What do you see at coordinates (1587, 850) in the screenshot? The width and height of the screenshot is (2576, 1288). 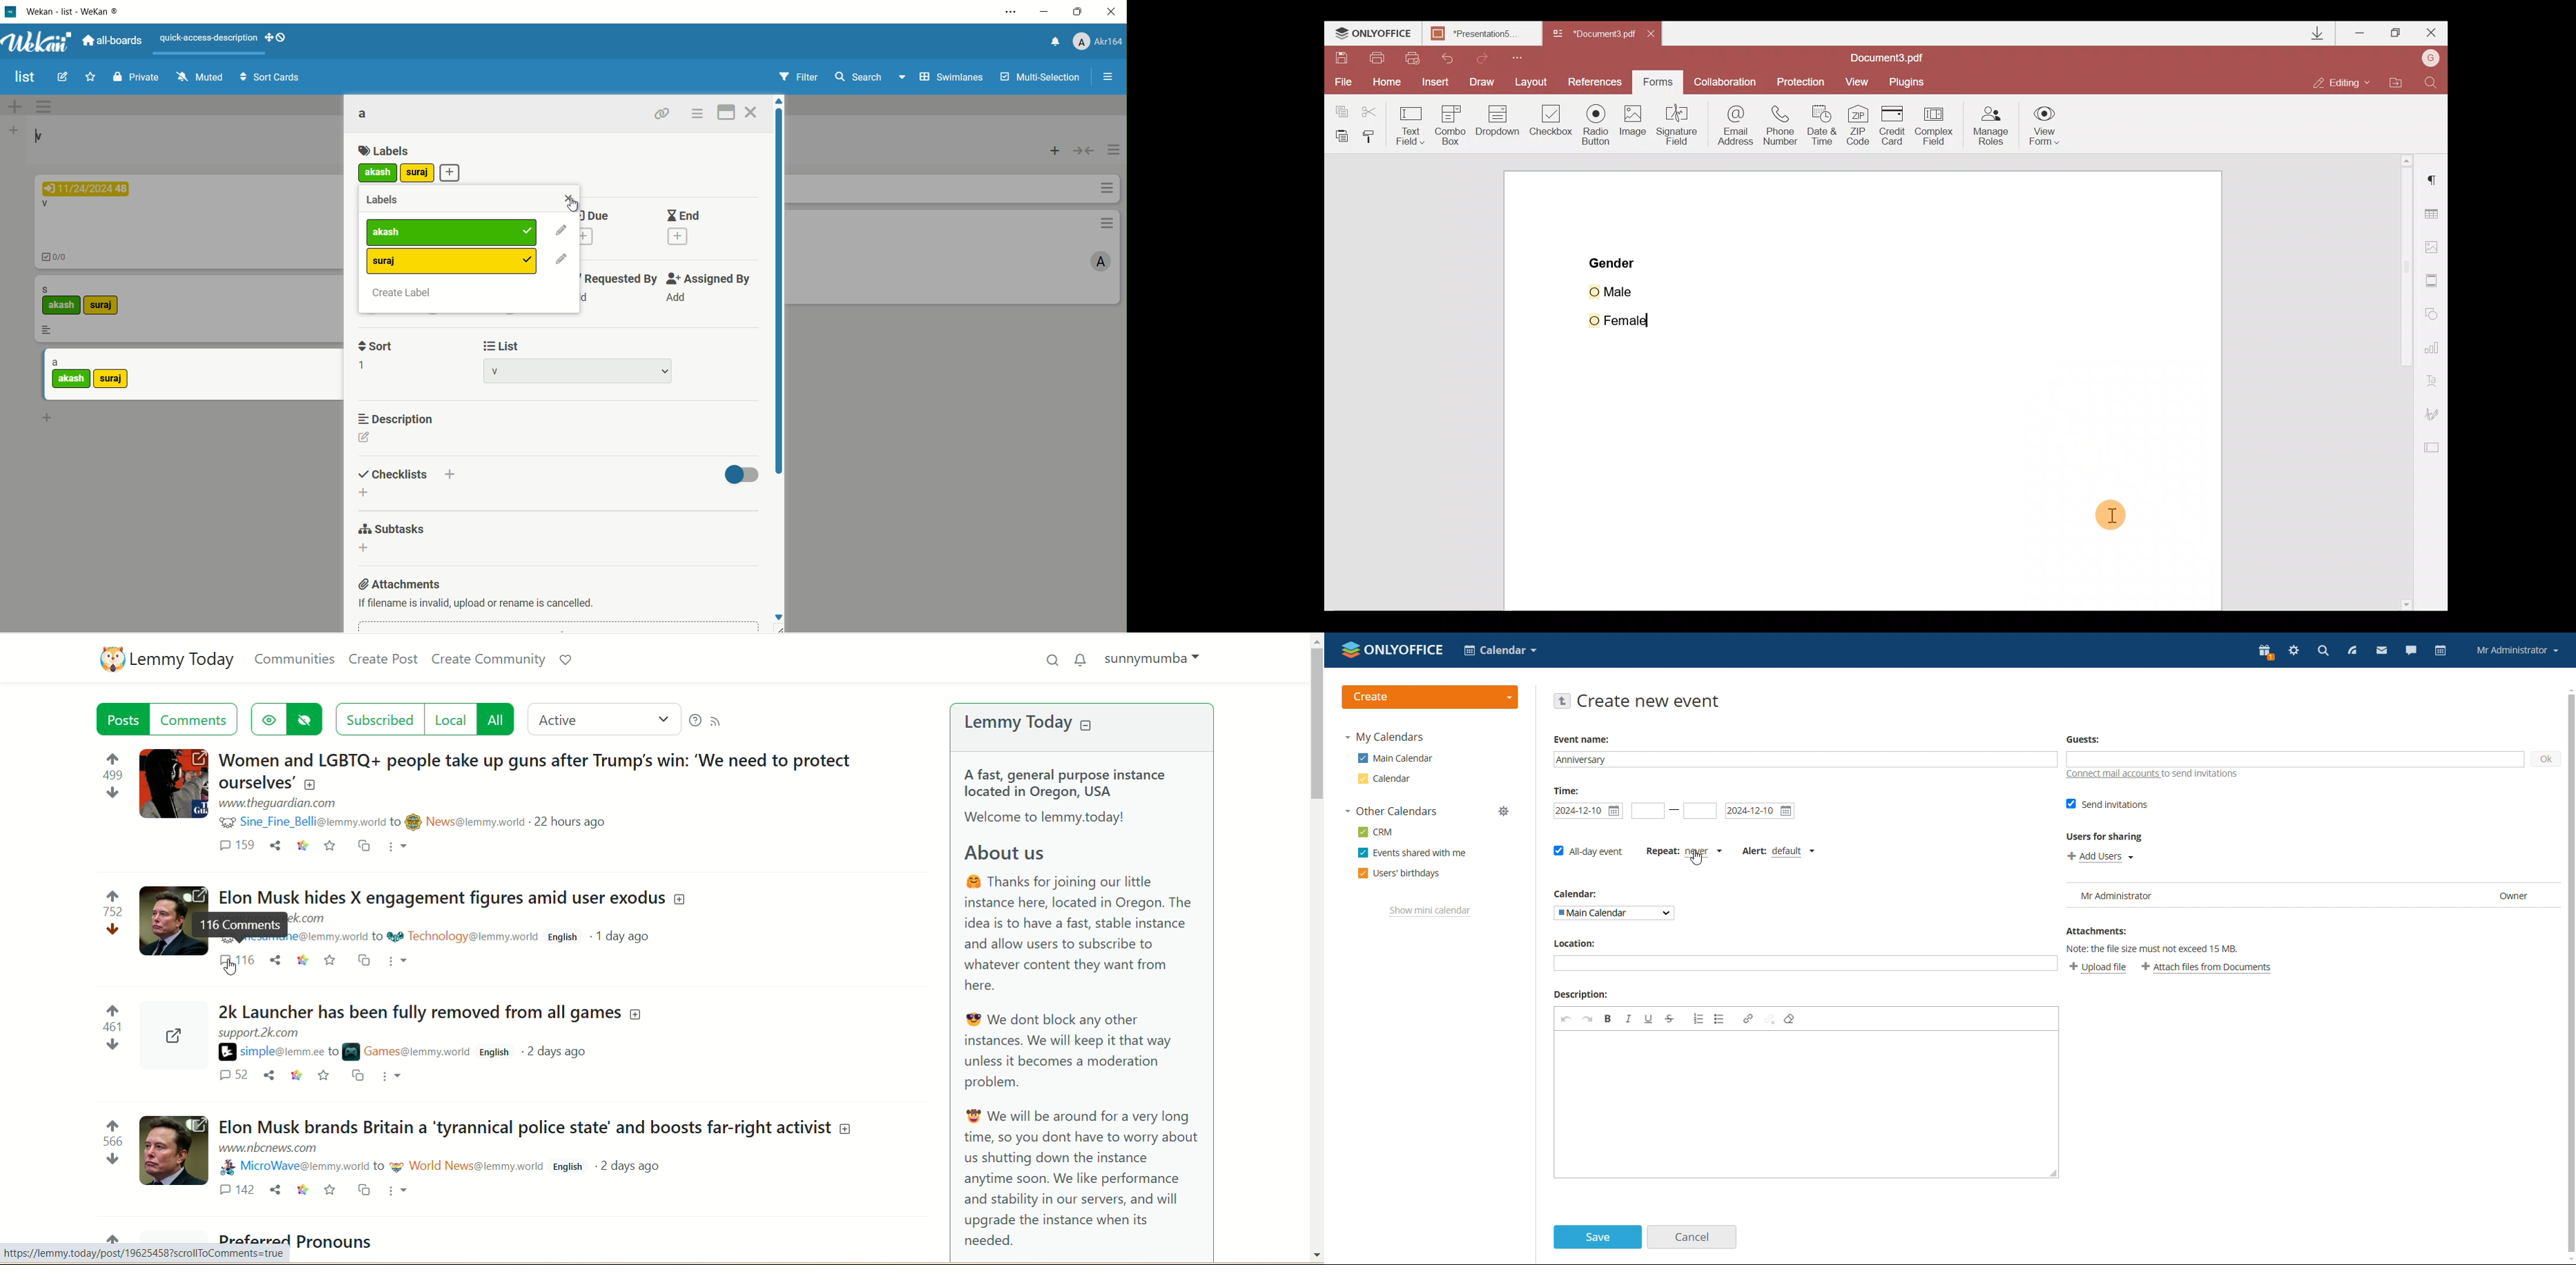 I see `all-day event checkbox` at bounding box center [1587, 850].